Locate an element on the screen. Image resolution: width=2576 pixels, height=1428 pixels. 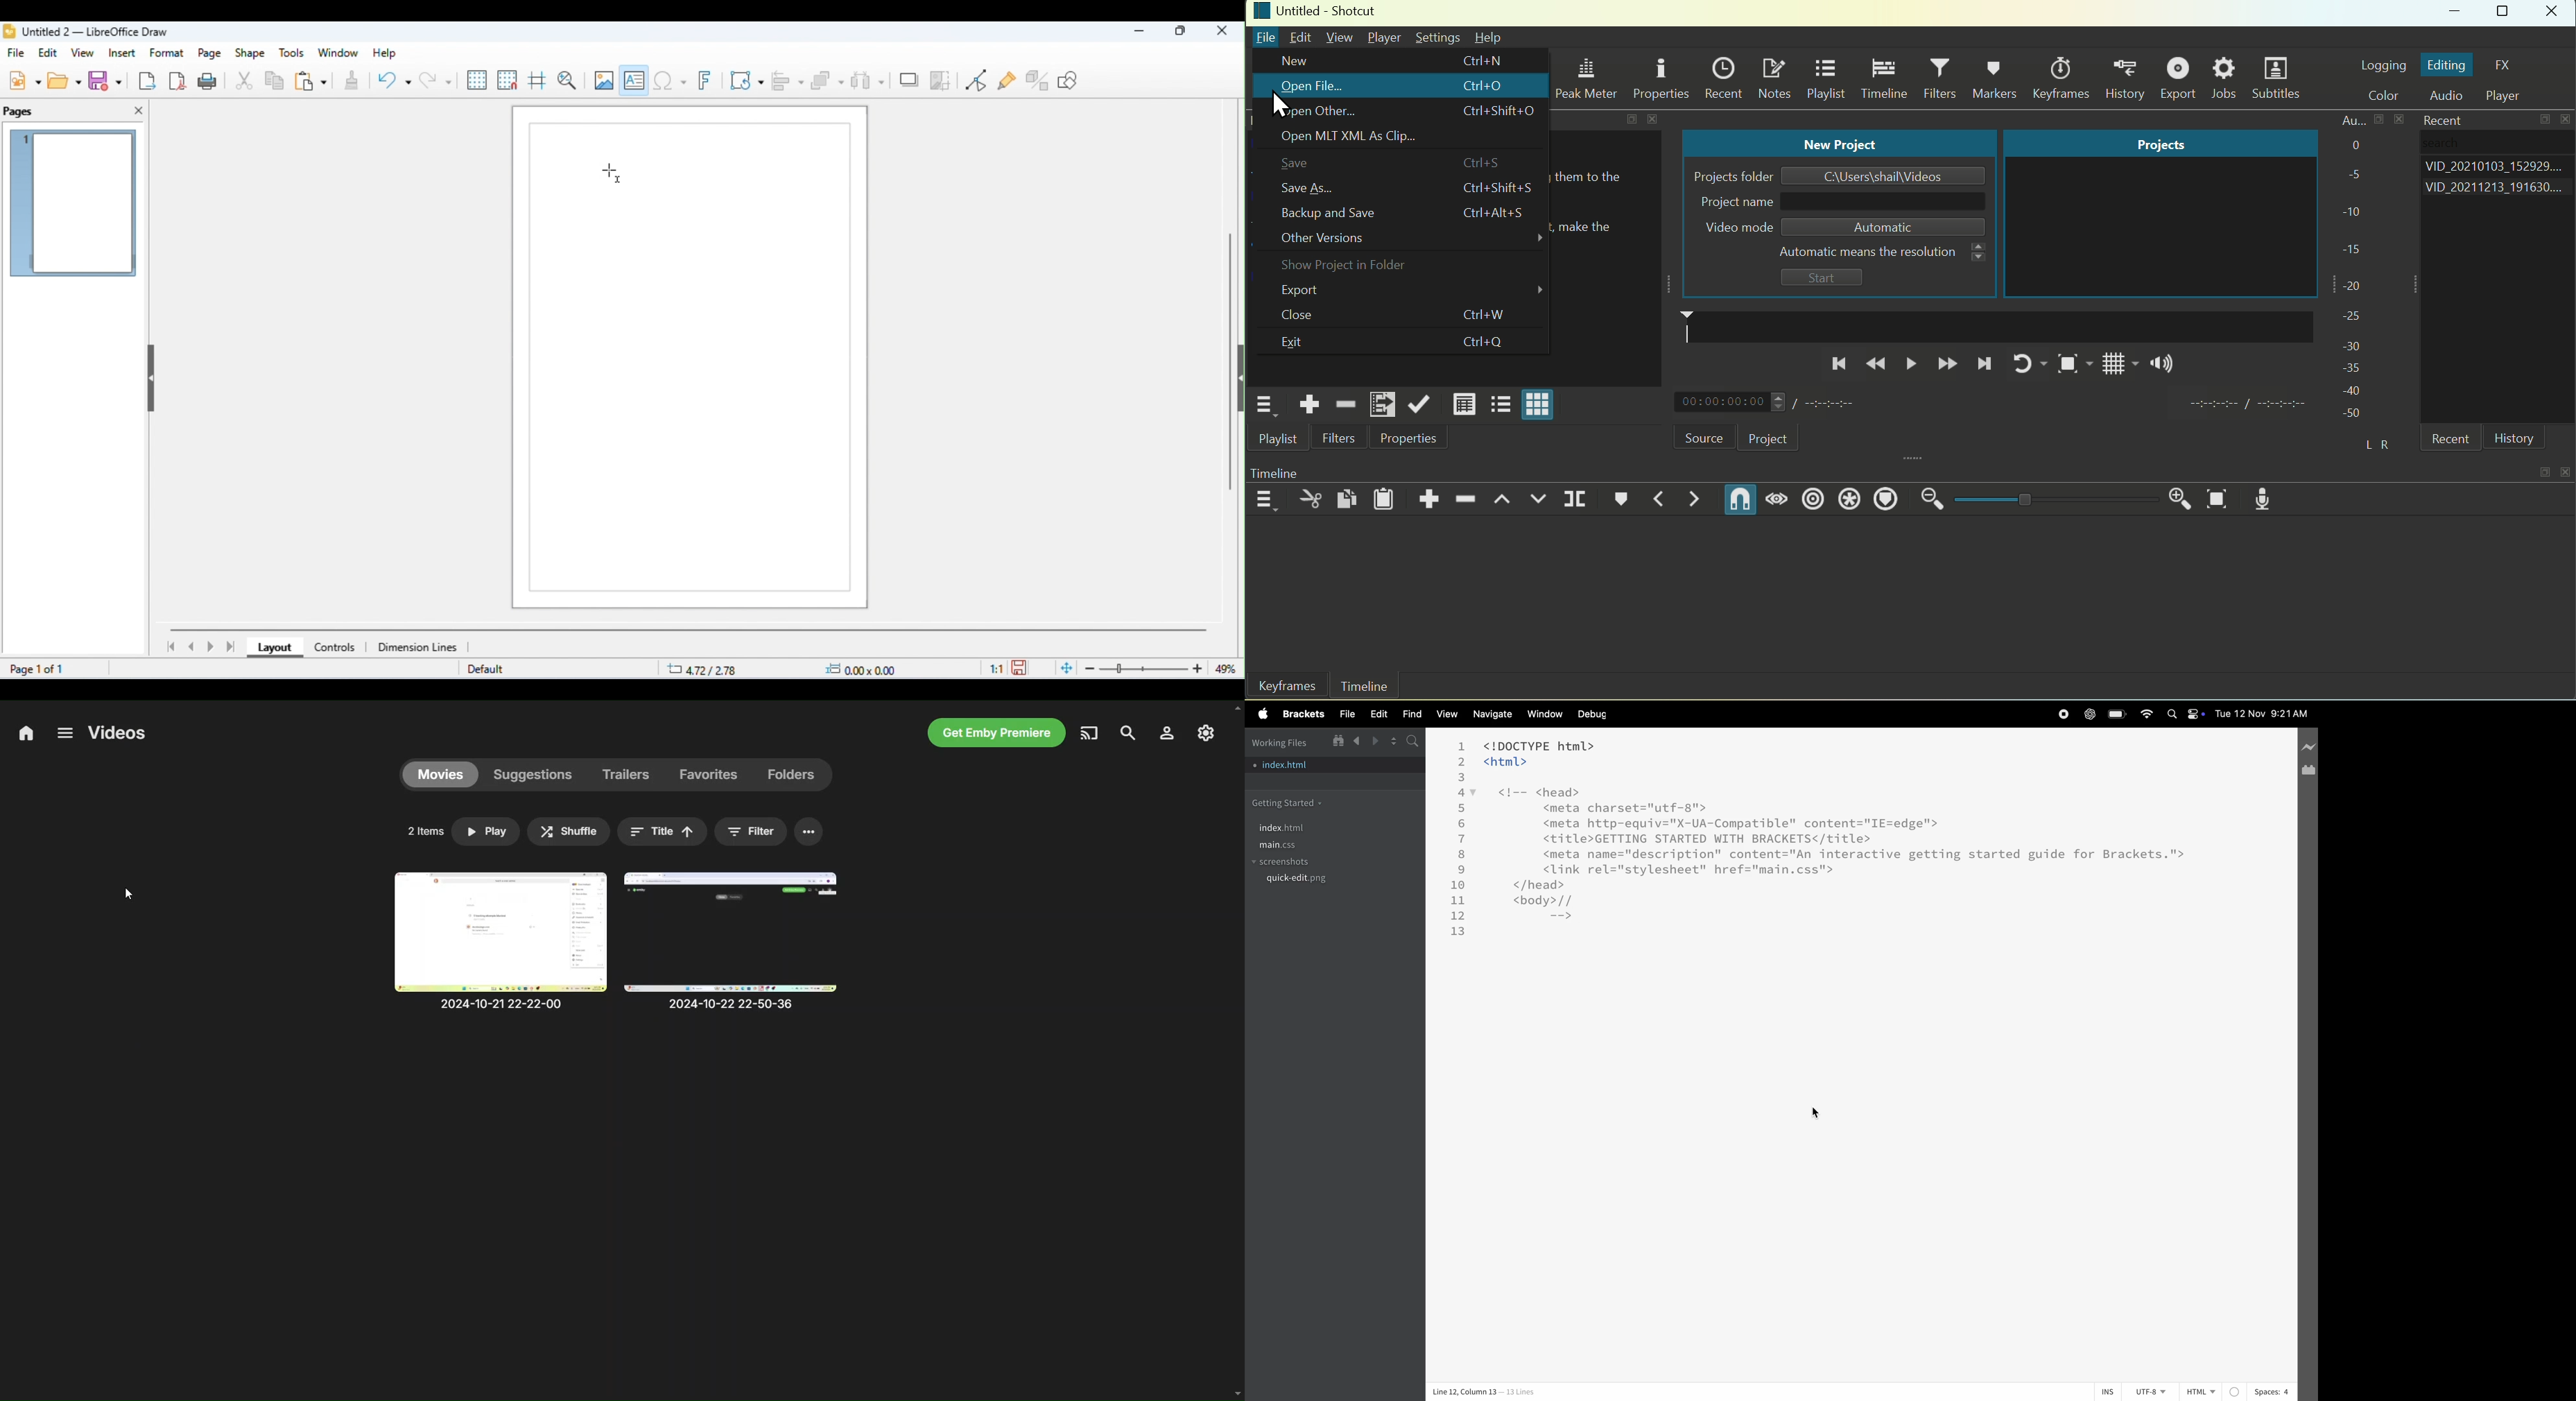
snap to grid is located at coordinates (508, 80).